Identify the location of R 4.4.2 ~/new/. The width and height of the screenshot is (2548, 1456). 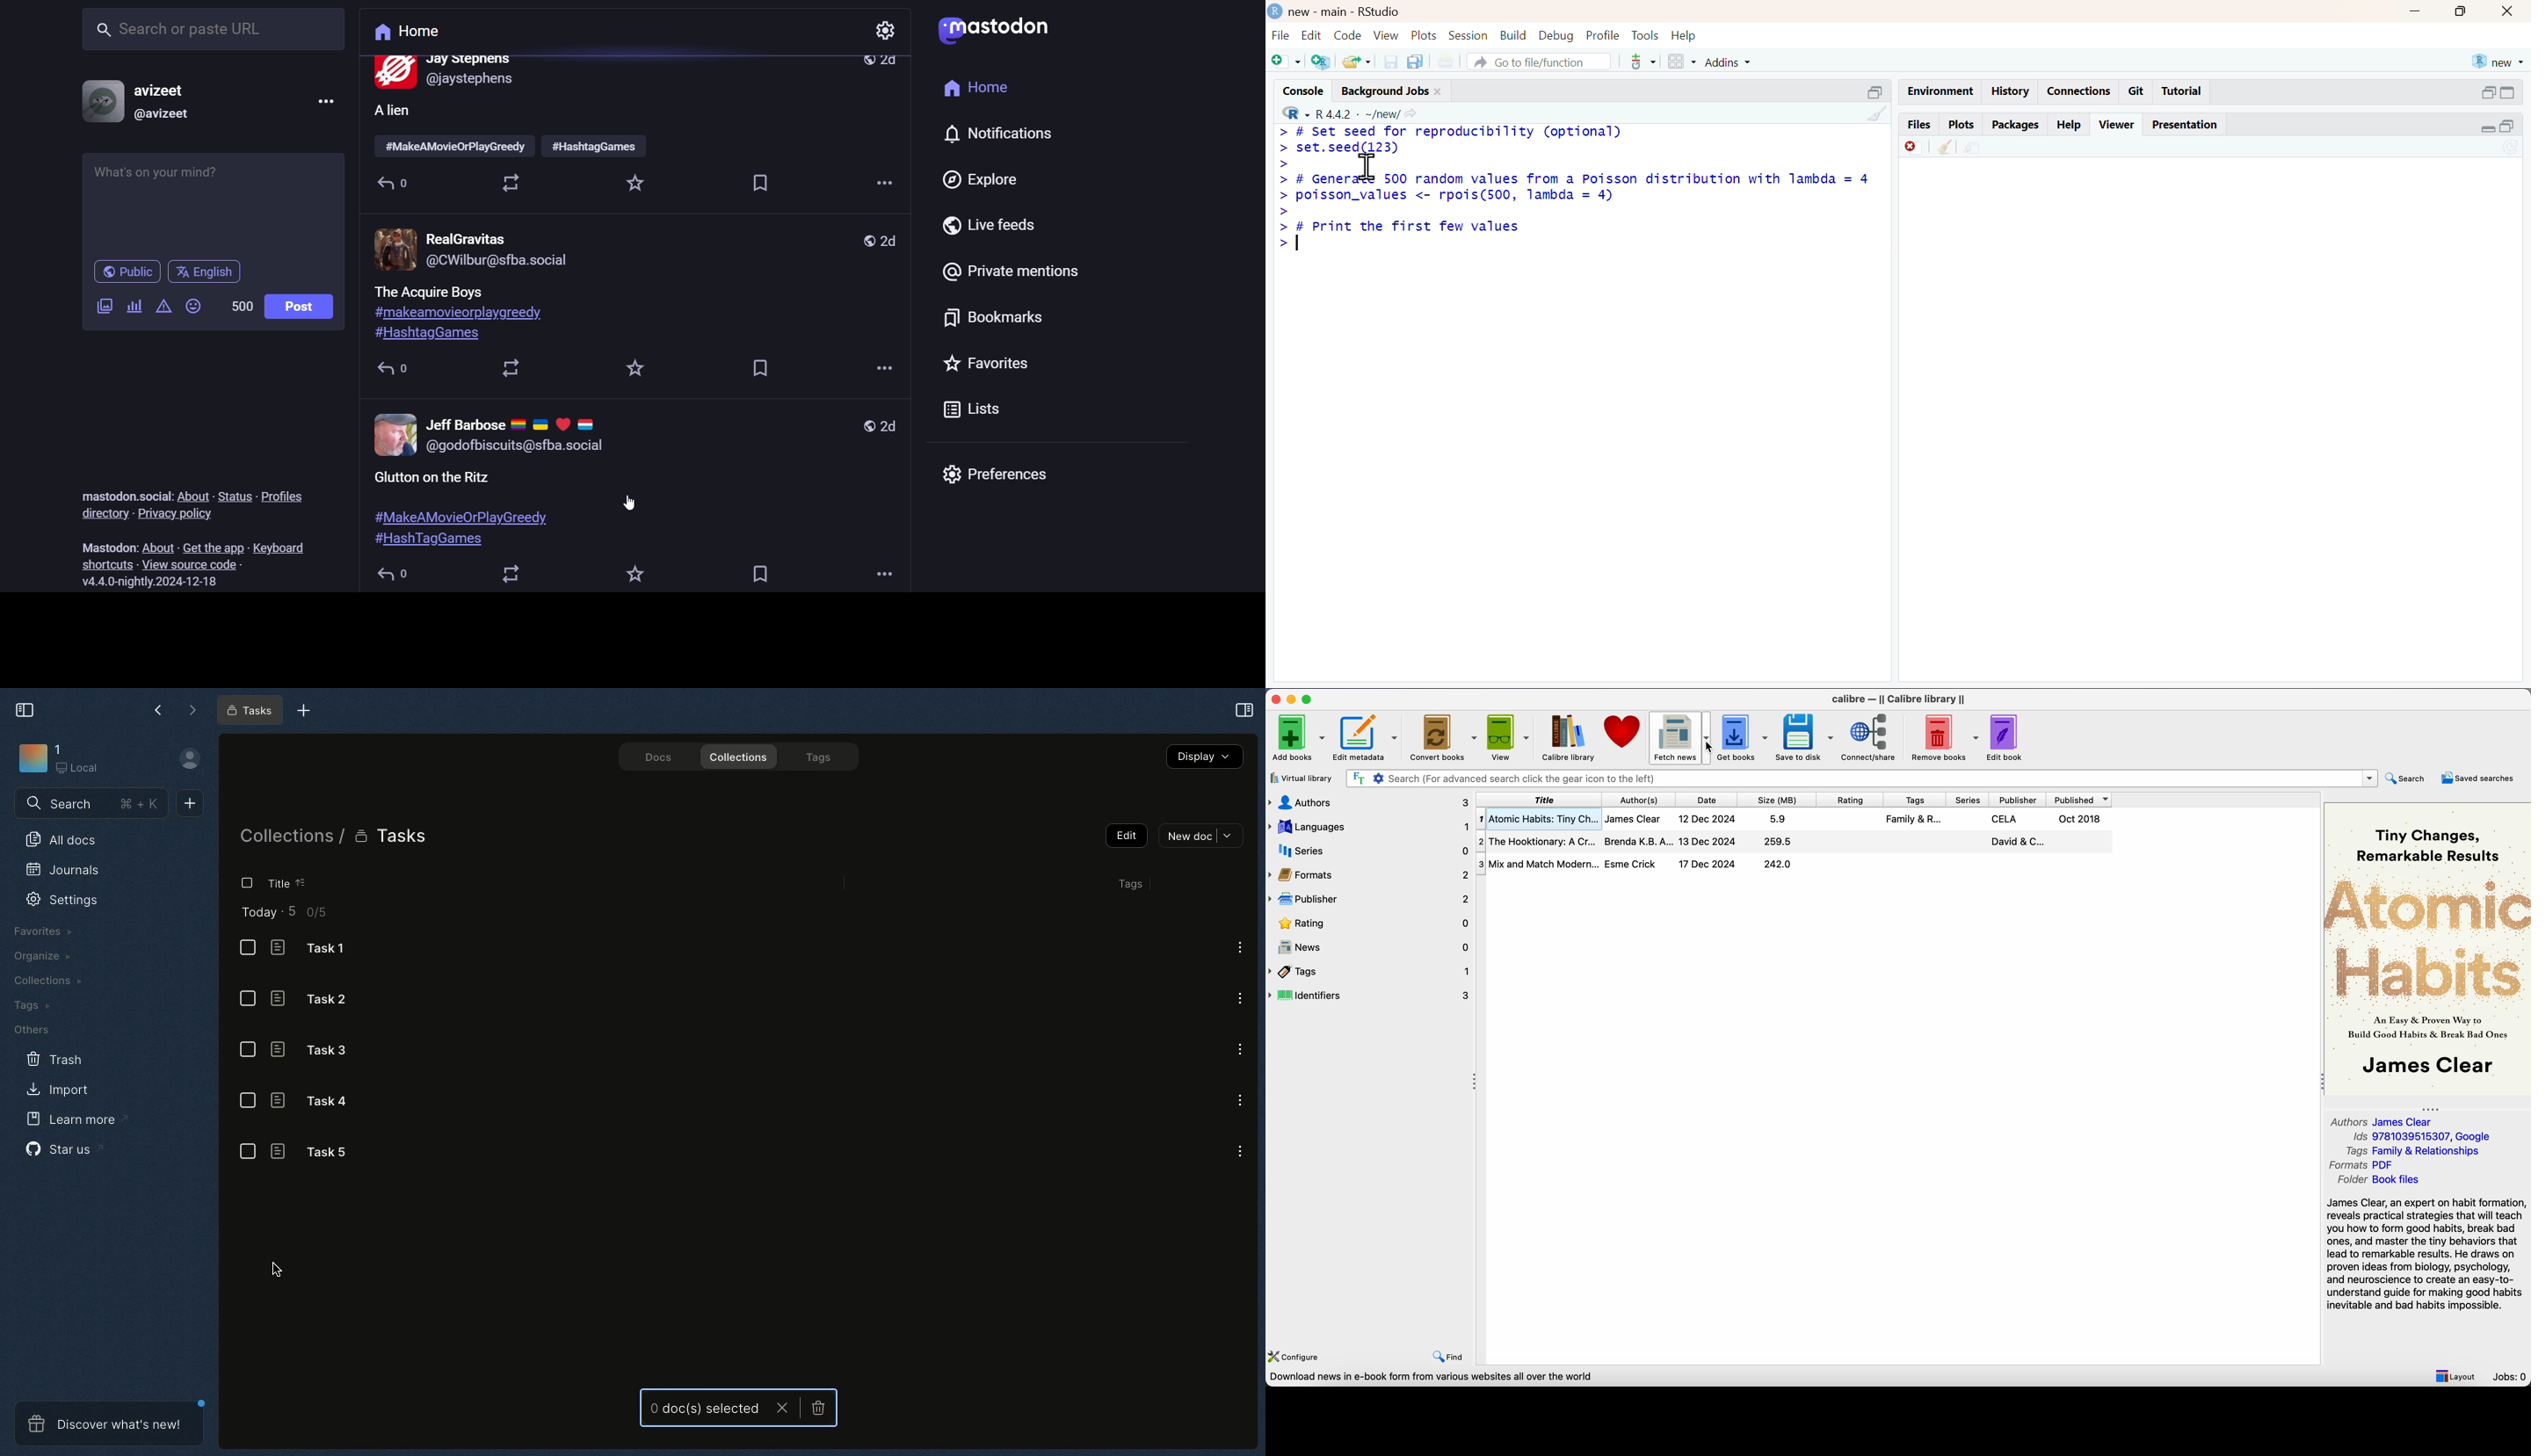
(1359, 114).